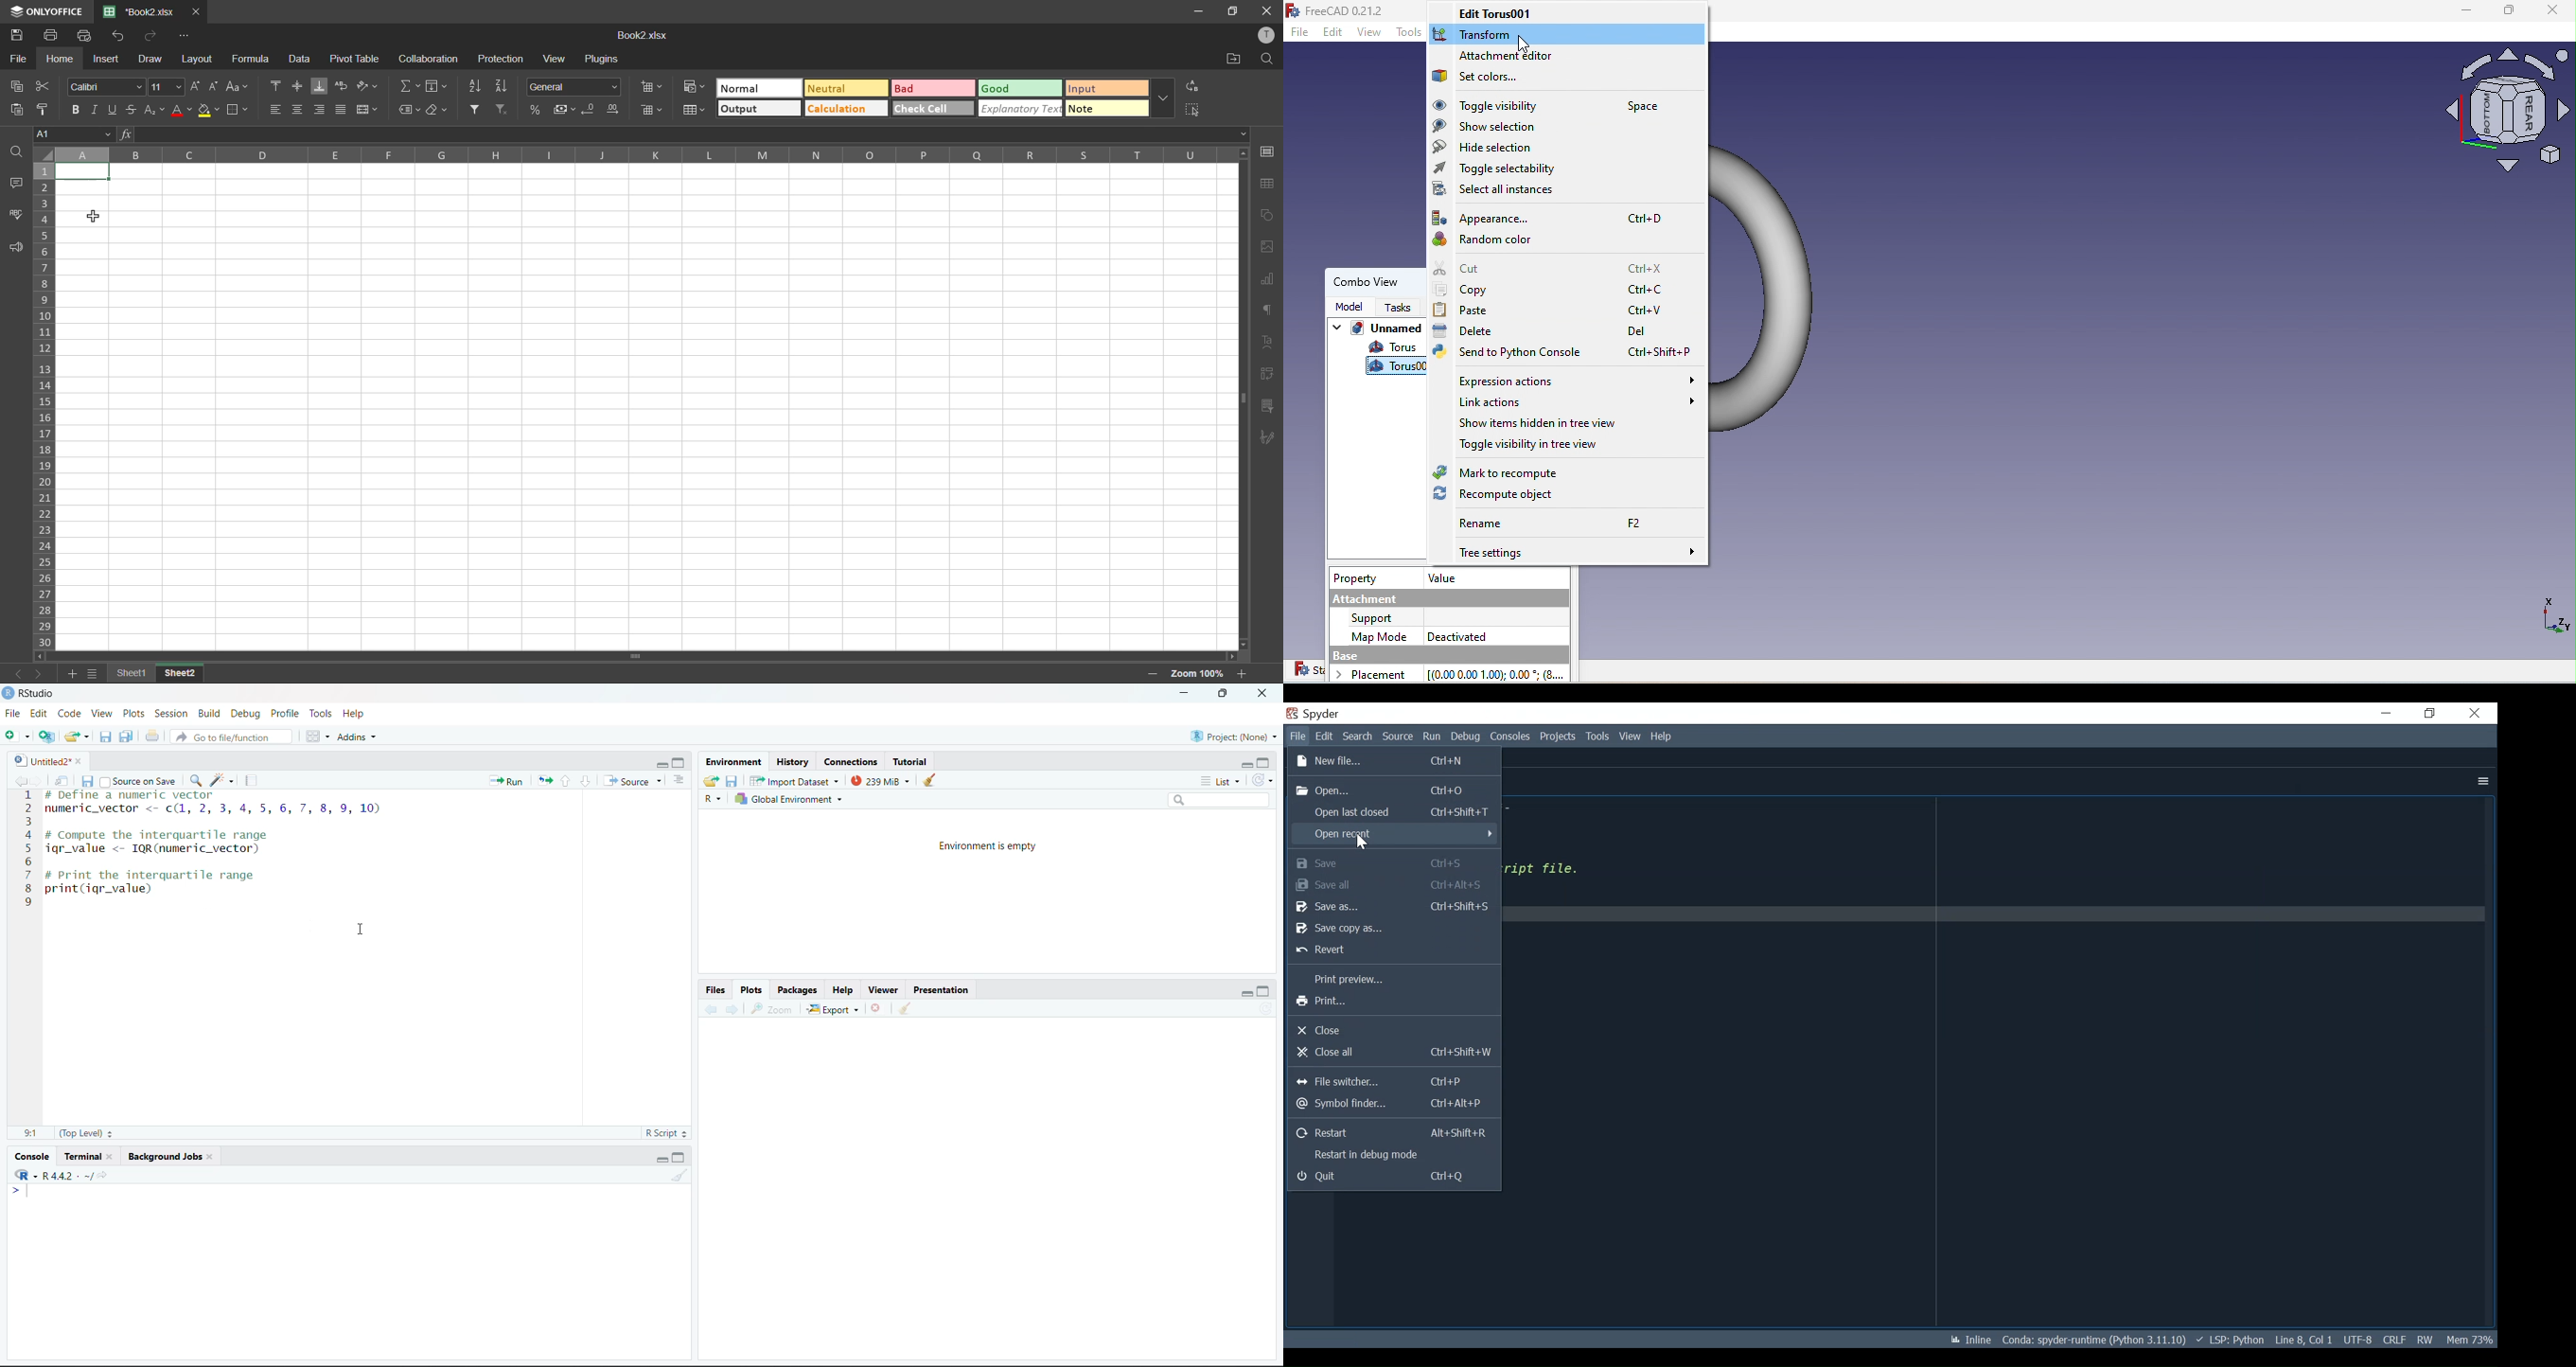 The width and height of the screenshot is (2576, 1372). I want to click on Combo view, so click(1362, 280).